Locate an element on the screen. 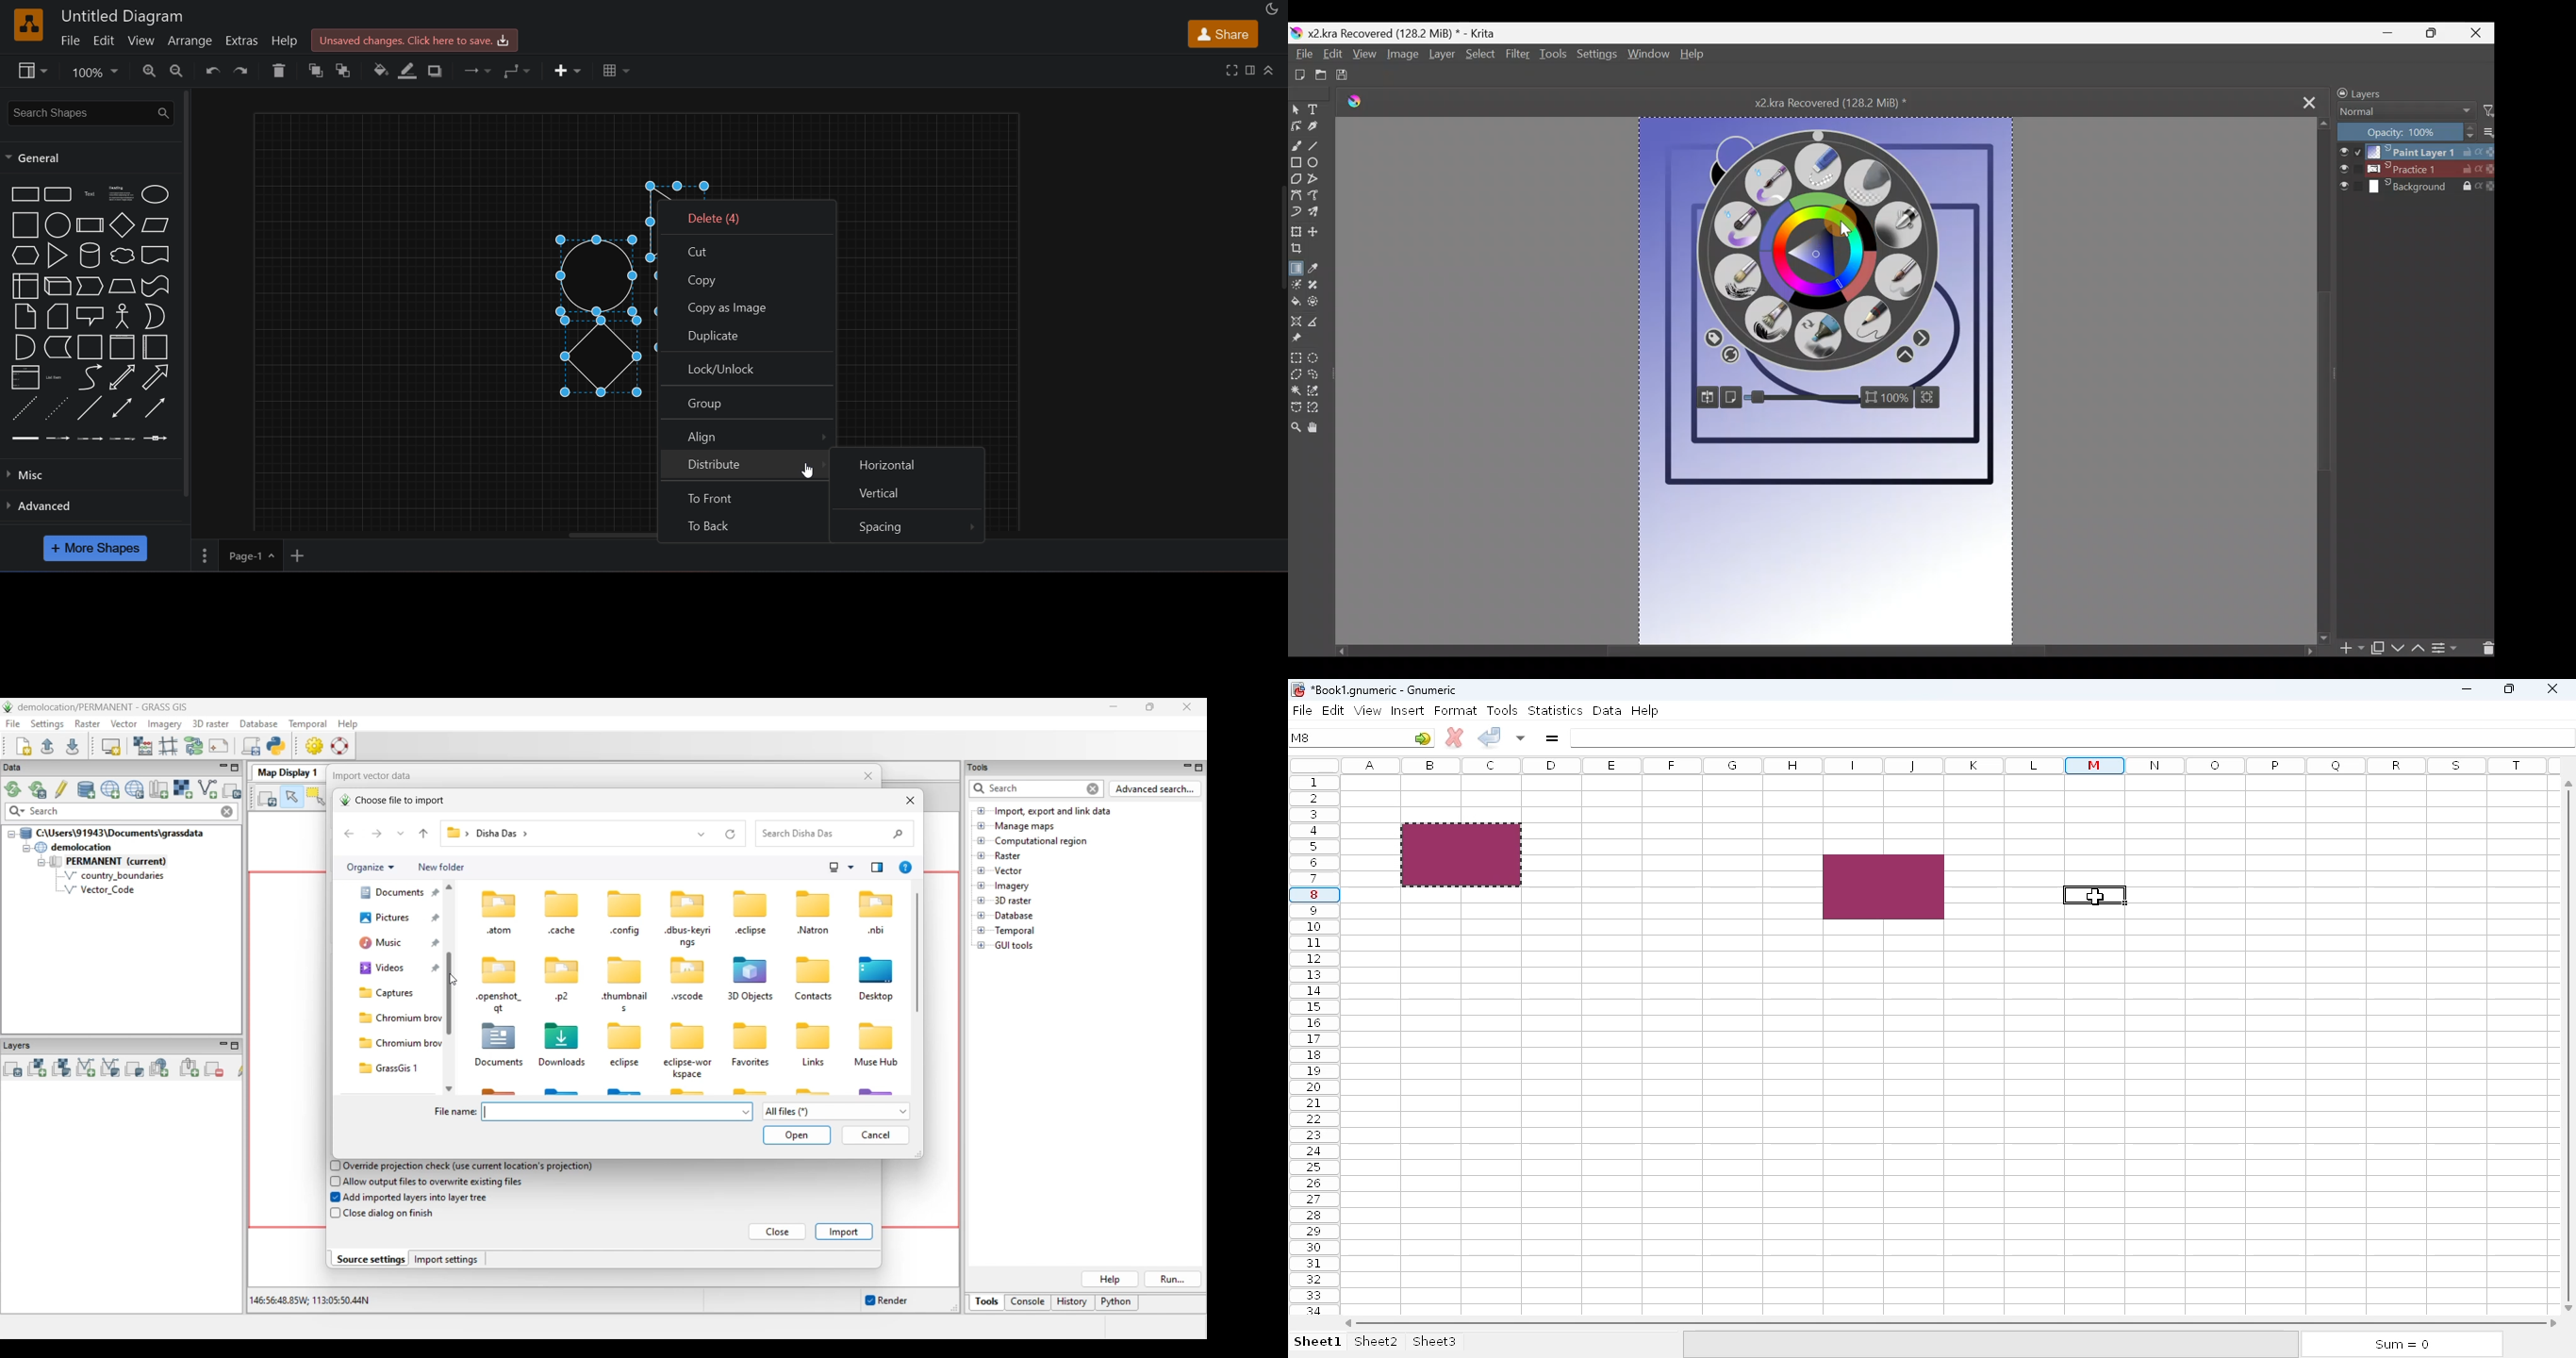 This screenshot has height=1372, width=2576. view is located at coordinates (1367, 711).